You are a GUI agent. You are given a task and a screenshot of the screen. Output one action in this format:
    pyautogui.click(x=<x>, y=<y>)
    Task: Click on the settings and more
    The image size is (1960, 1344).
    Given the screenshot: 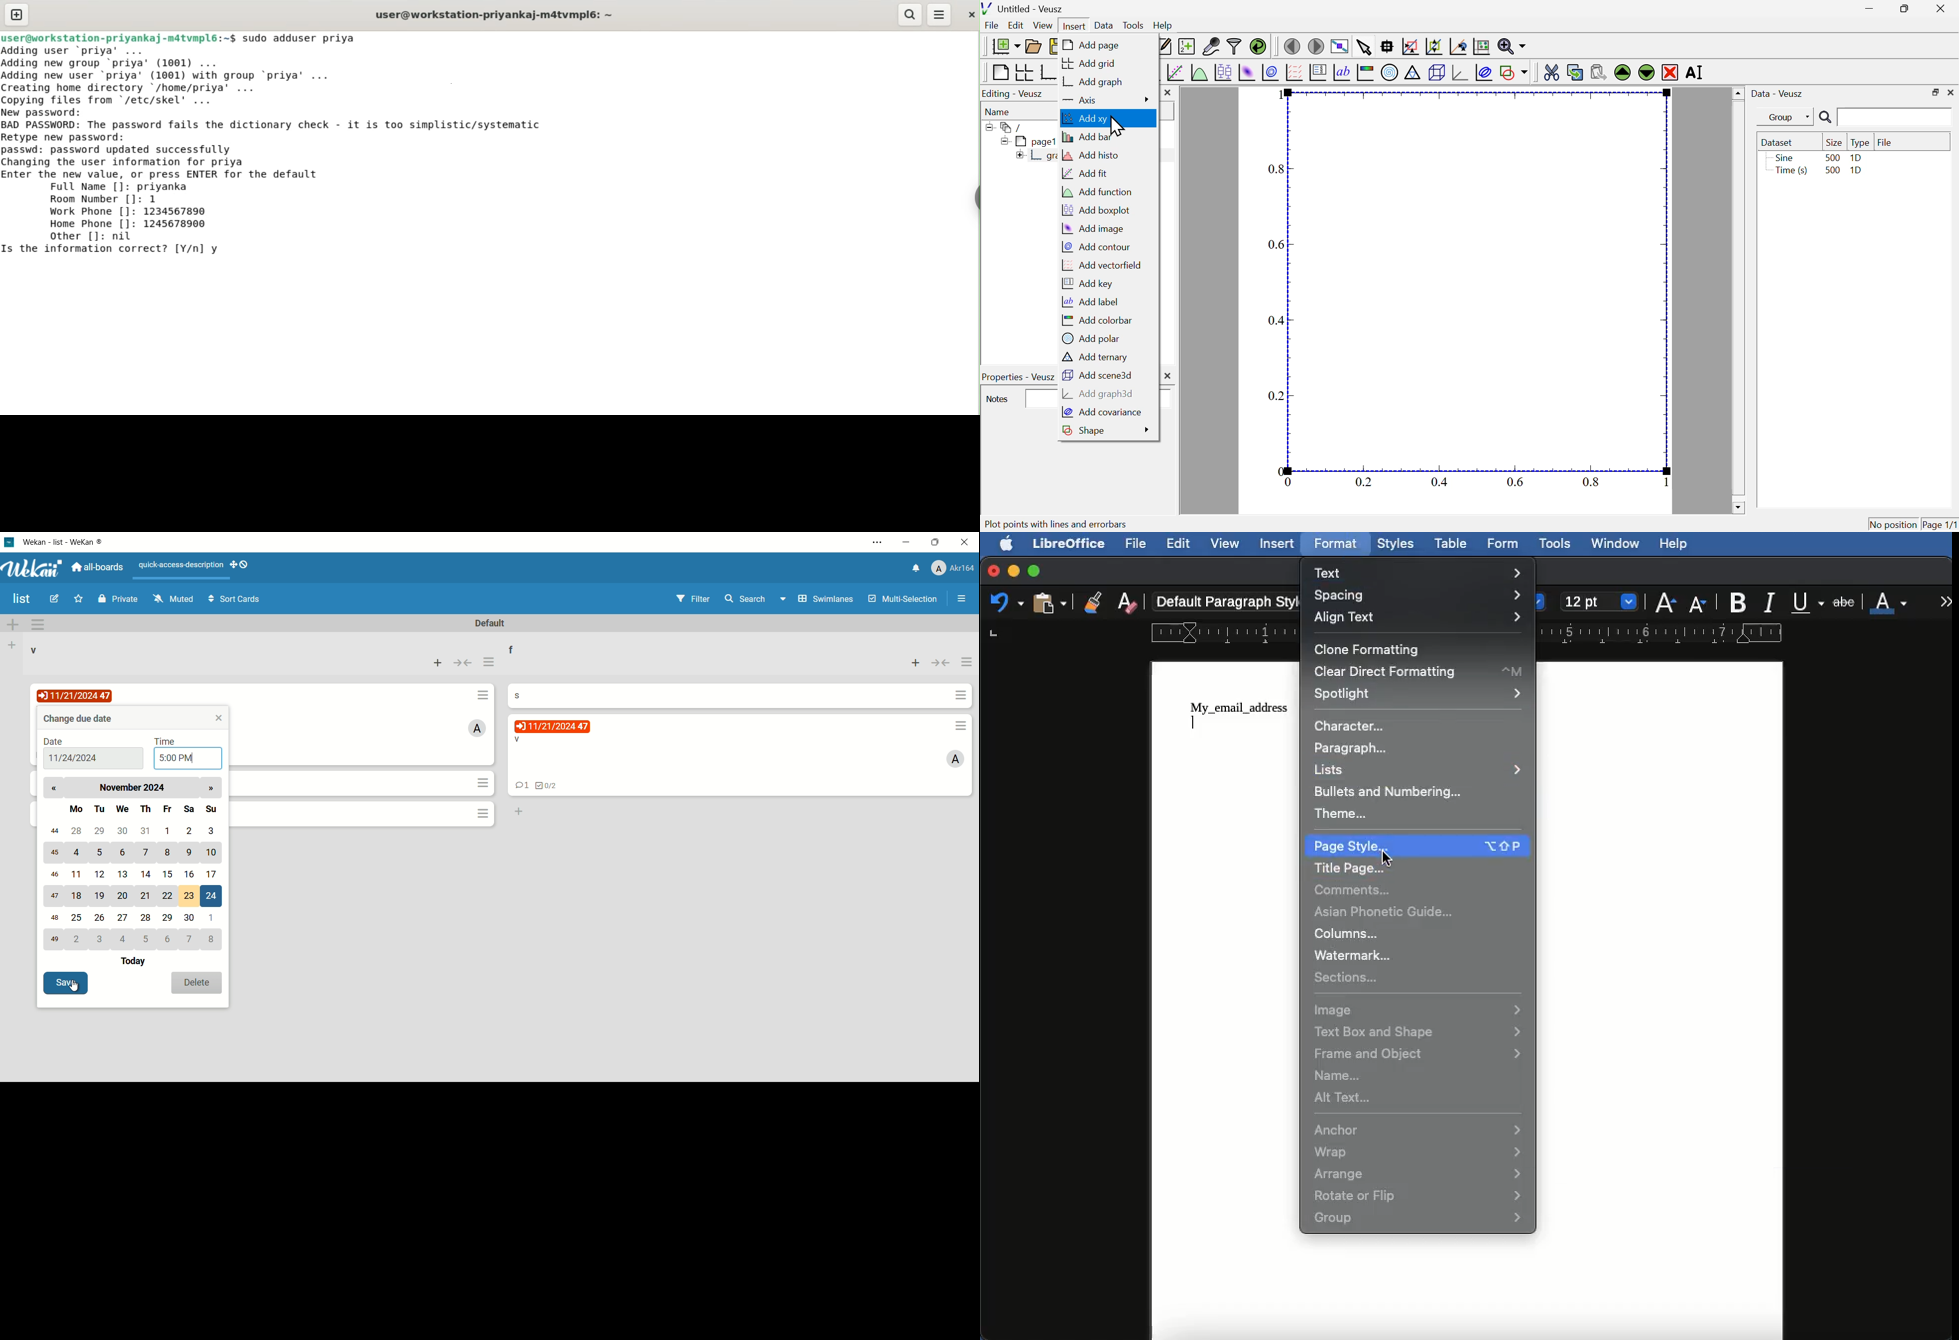 What is the action you would take?
    pyautogui.click(x=880, y=542)
    